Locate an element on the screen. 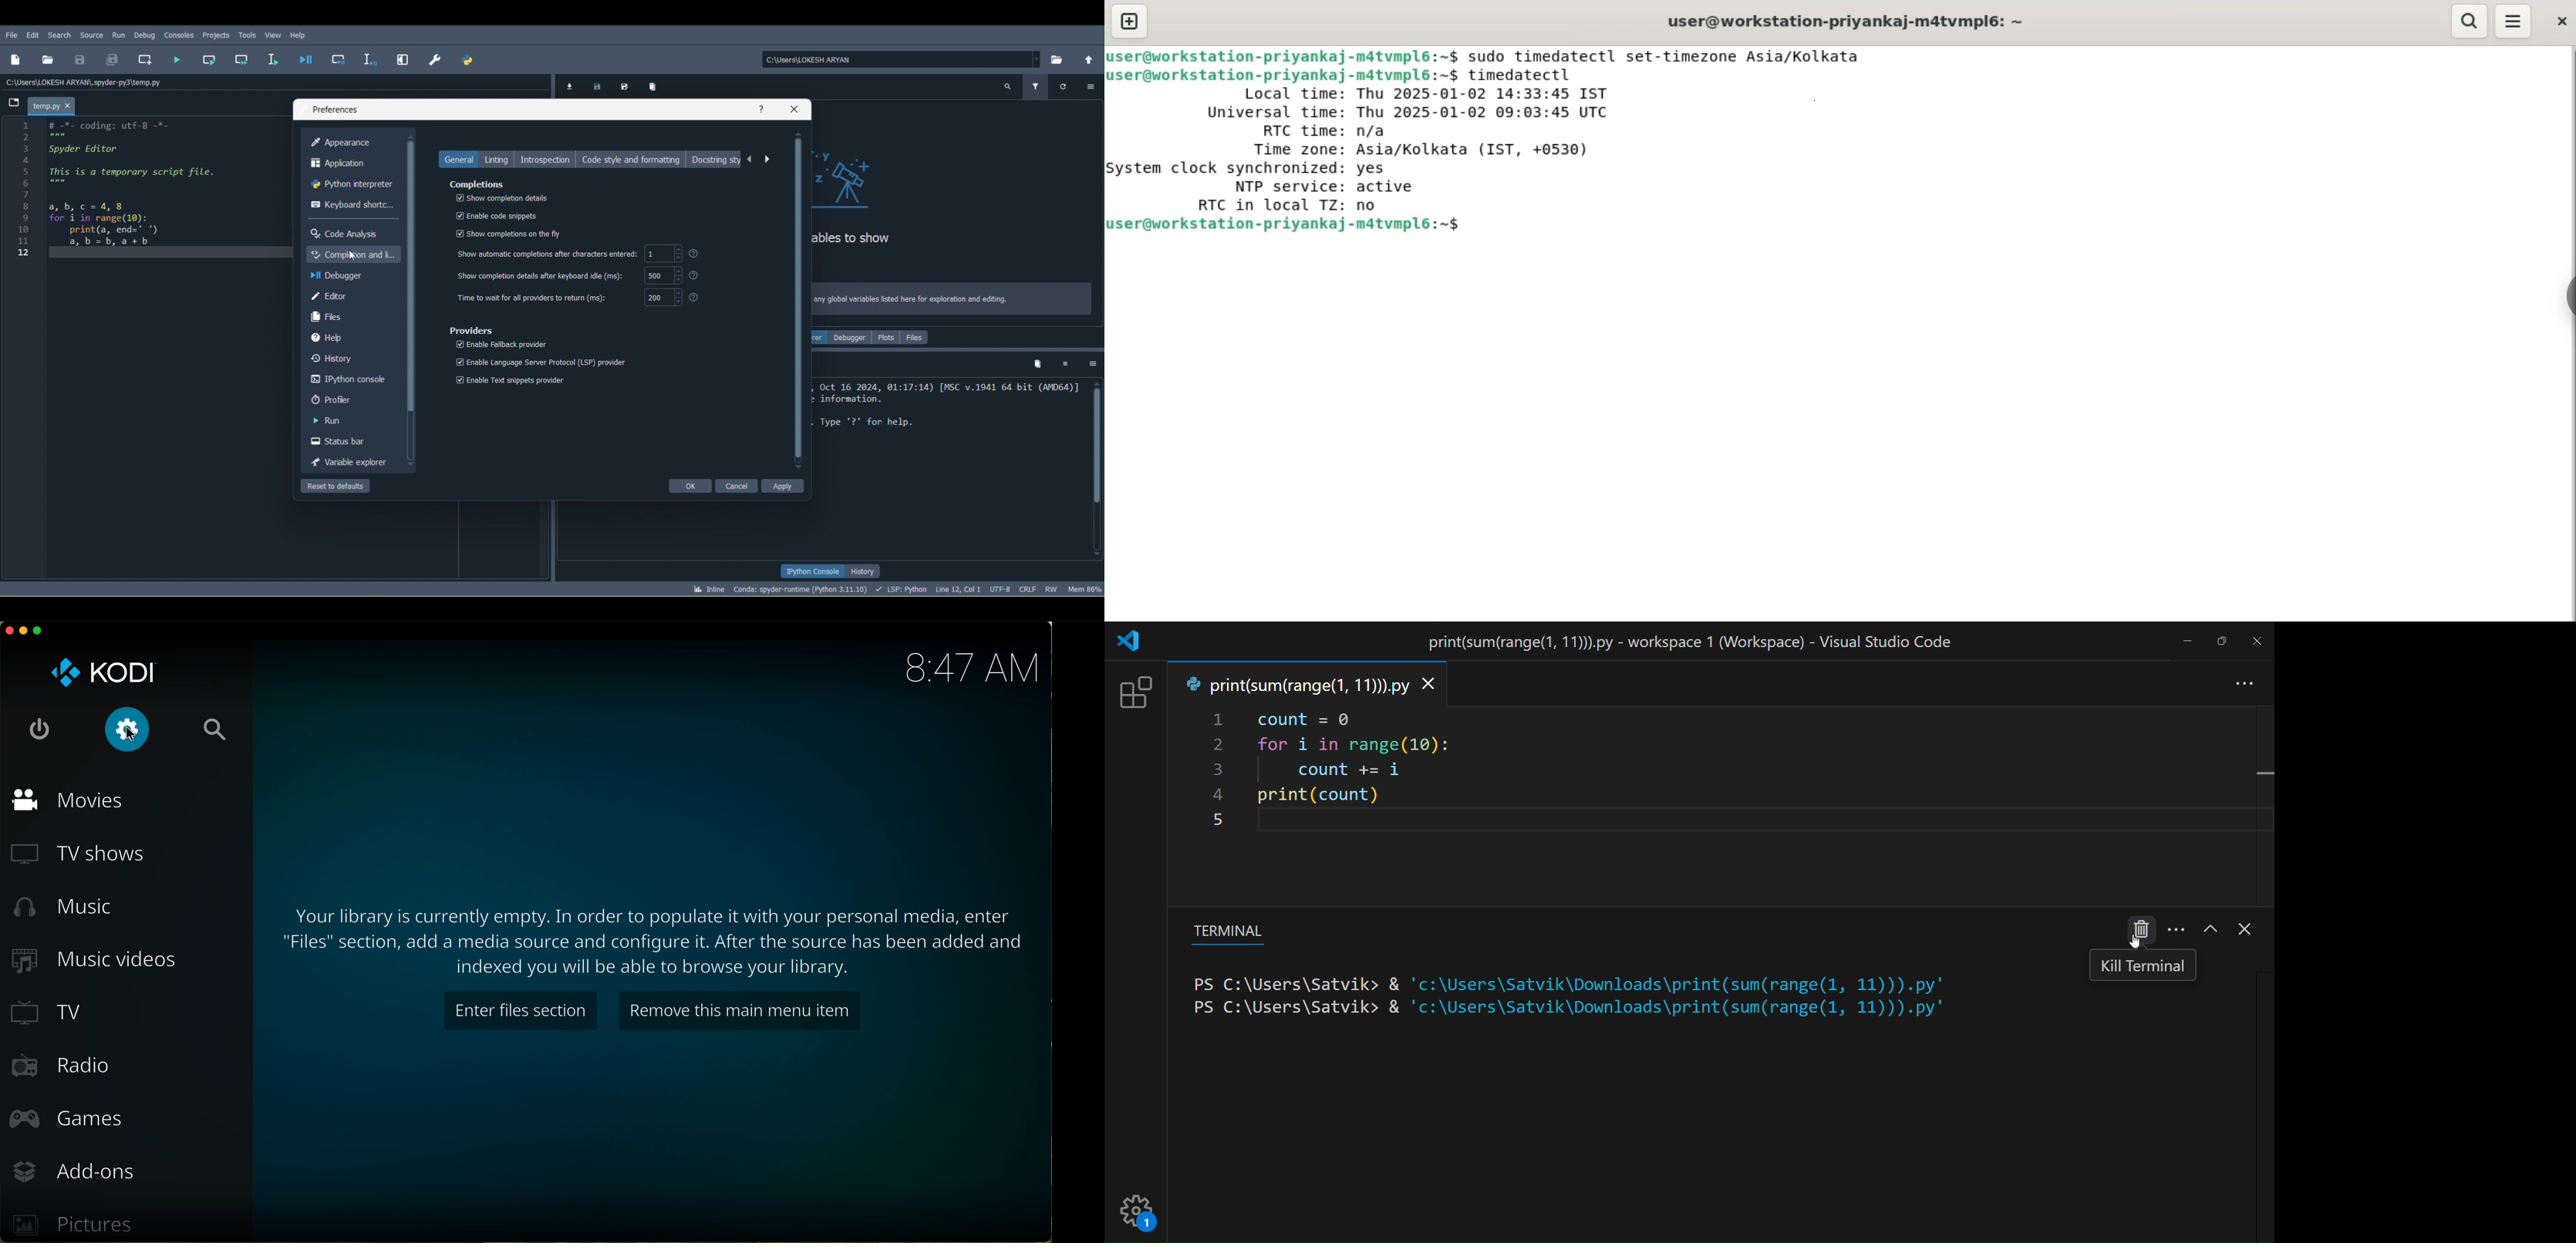 This screenshot has height=1260, width=2576. maximize is located at coordinates (41, 632).